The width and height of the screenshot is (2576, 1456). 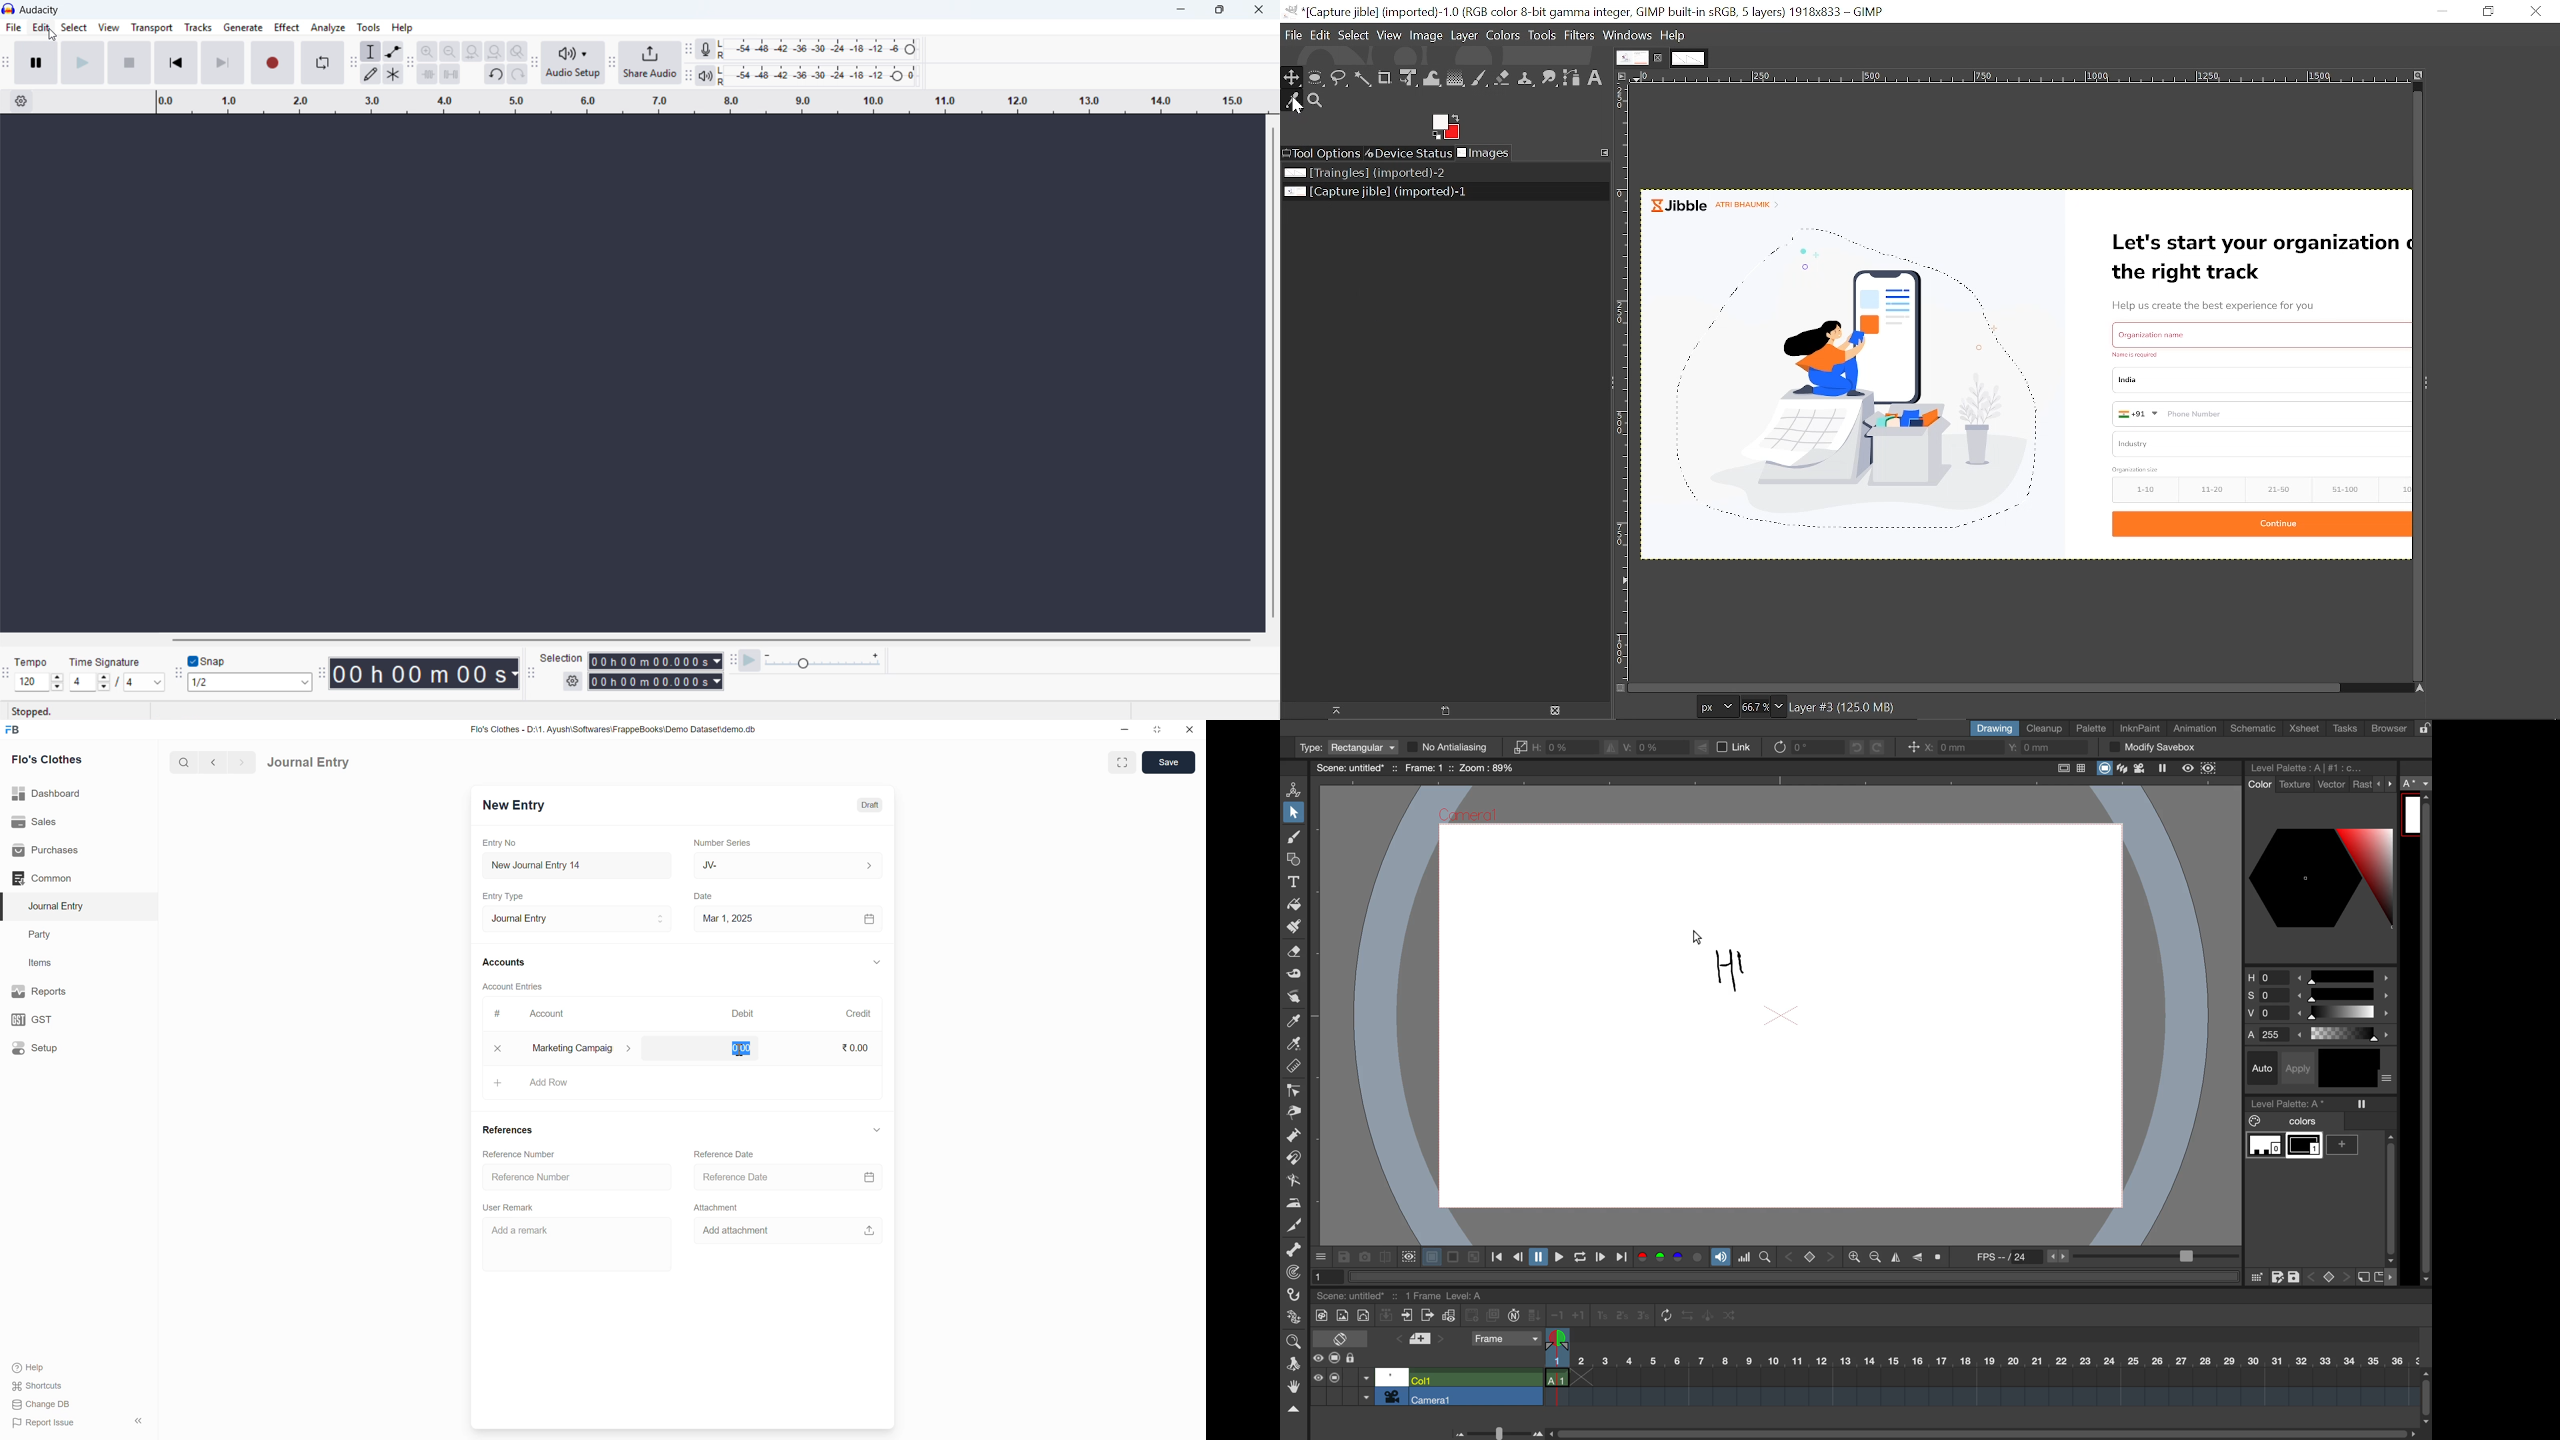 I want to click on Number Series, so click(x=722, y=842).